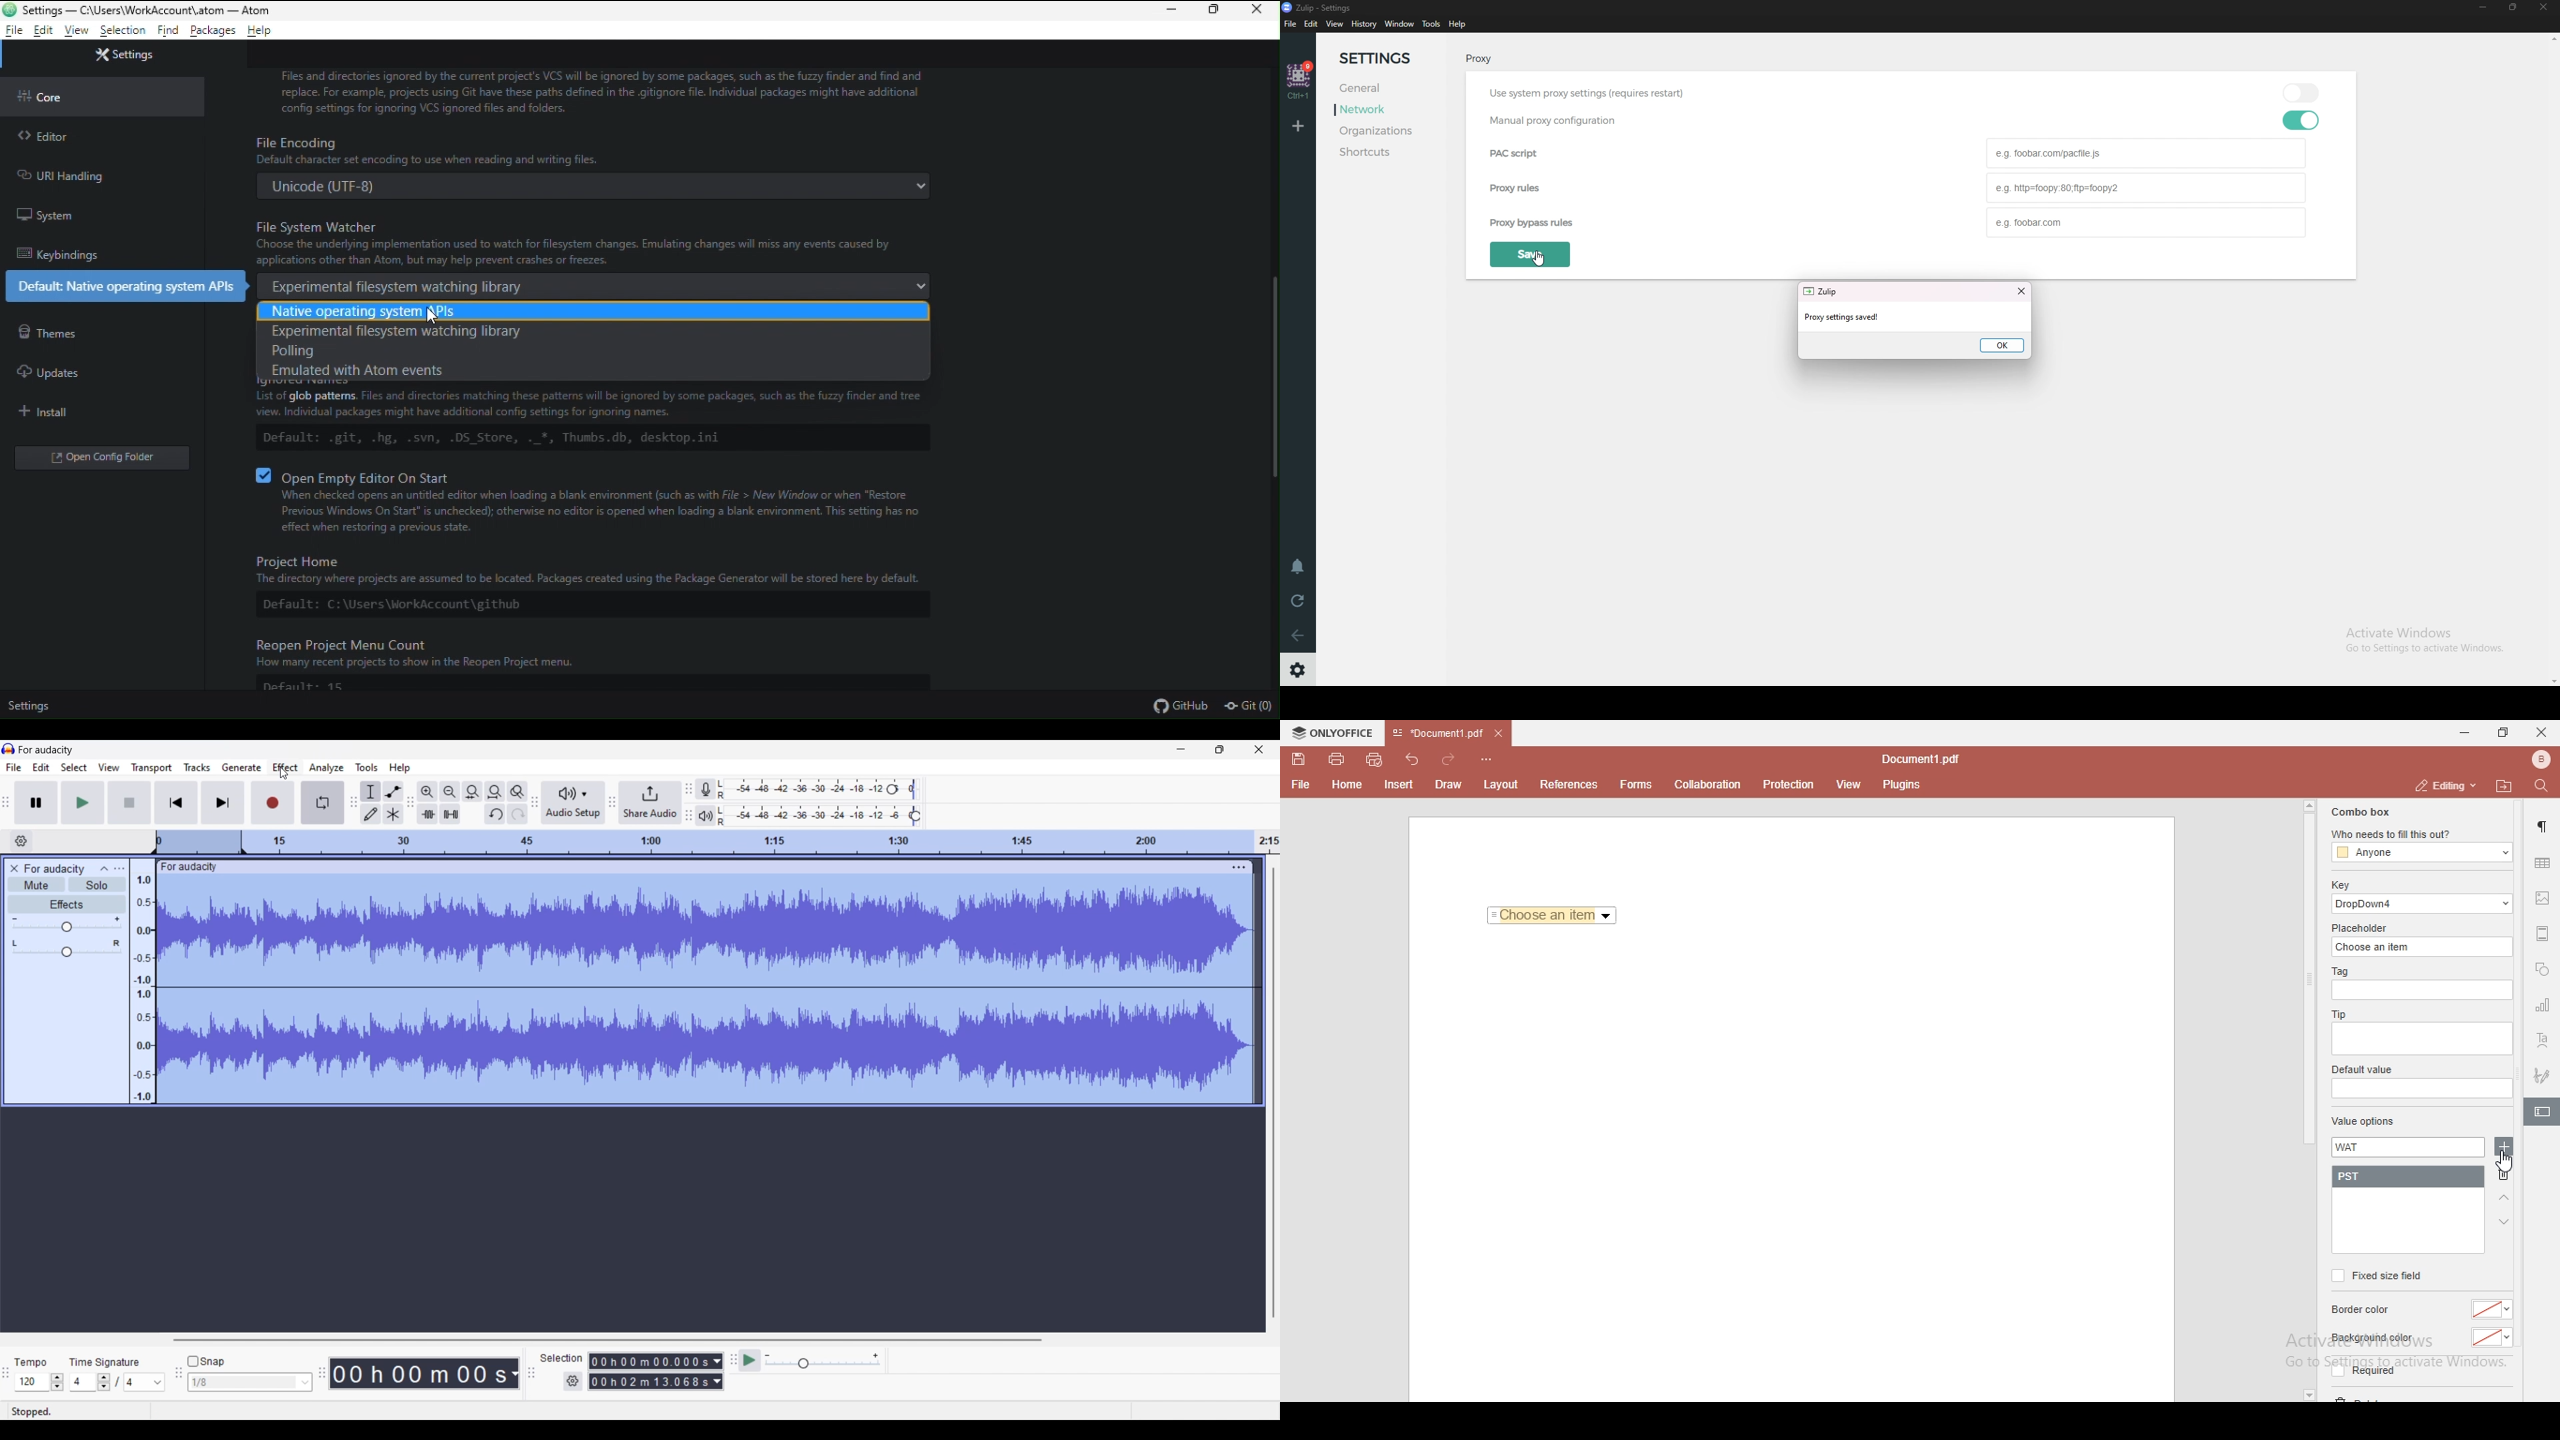 The image size is (2576, 1456). I want to click on layout, so click(1504, 785).